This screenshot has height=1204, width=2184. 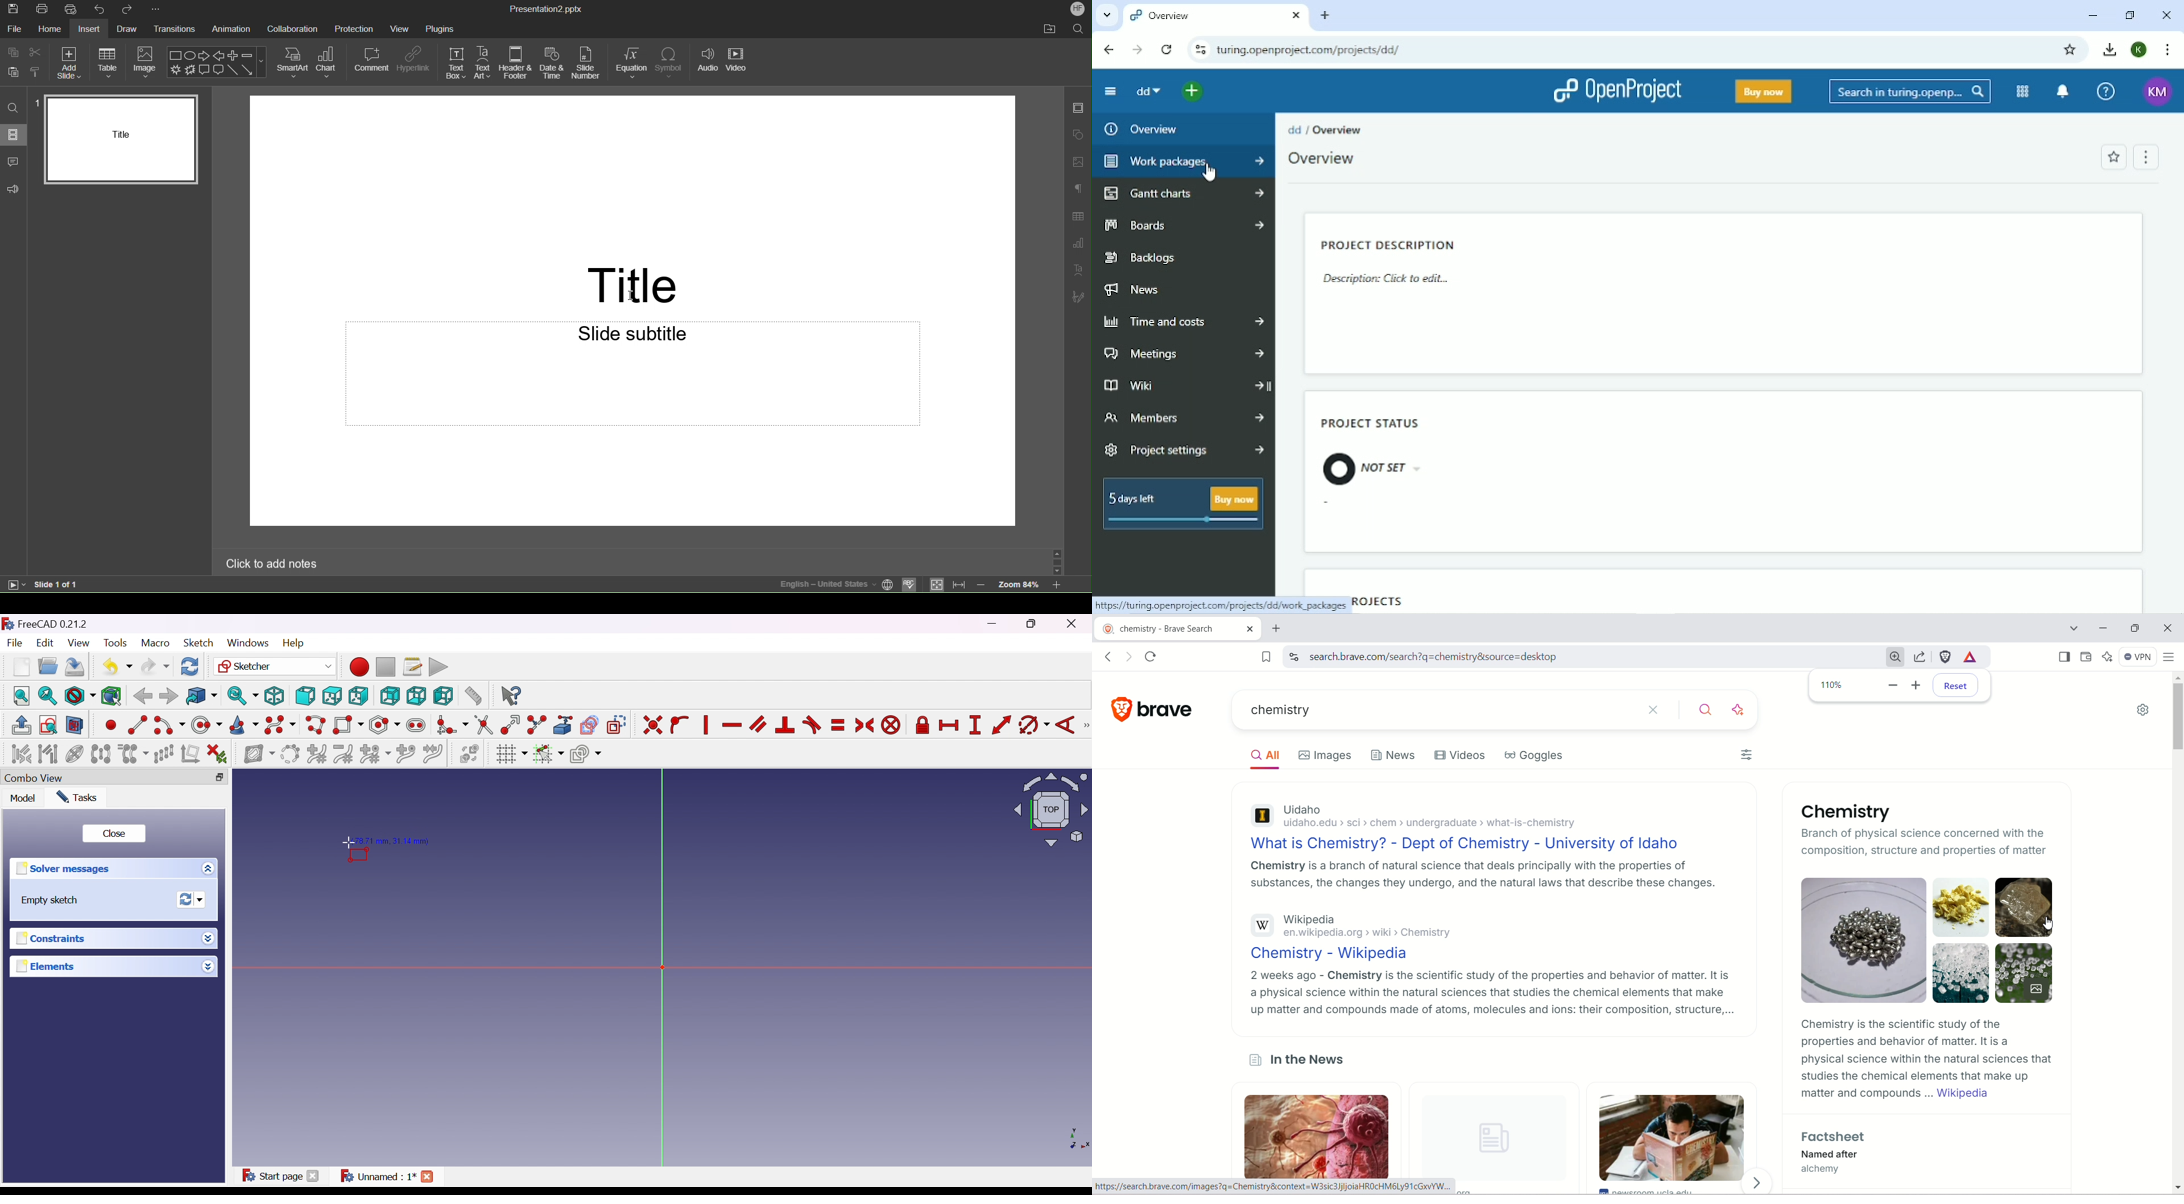 What do you see at coordinates (935, 585) in the screenshot?
I see `fit to slide` at bounding box center [935, 585].